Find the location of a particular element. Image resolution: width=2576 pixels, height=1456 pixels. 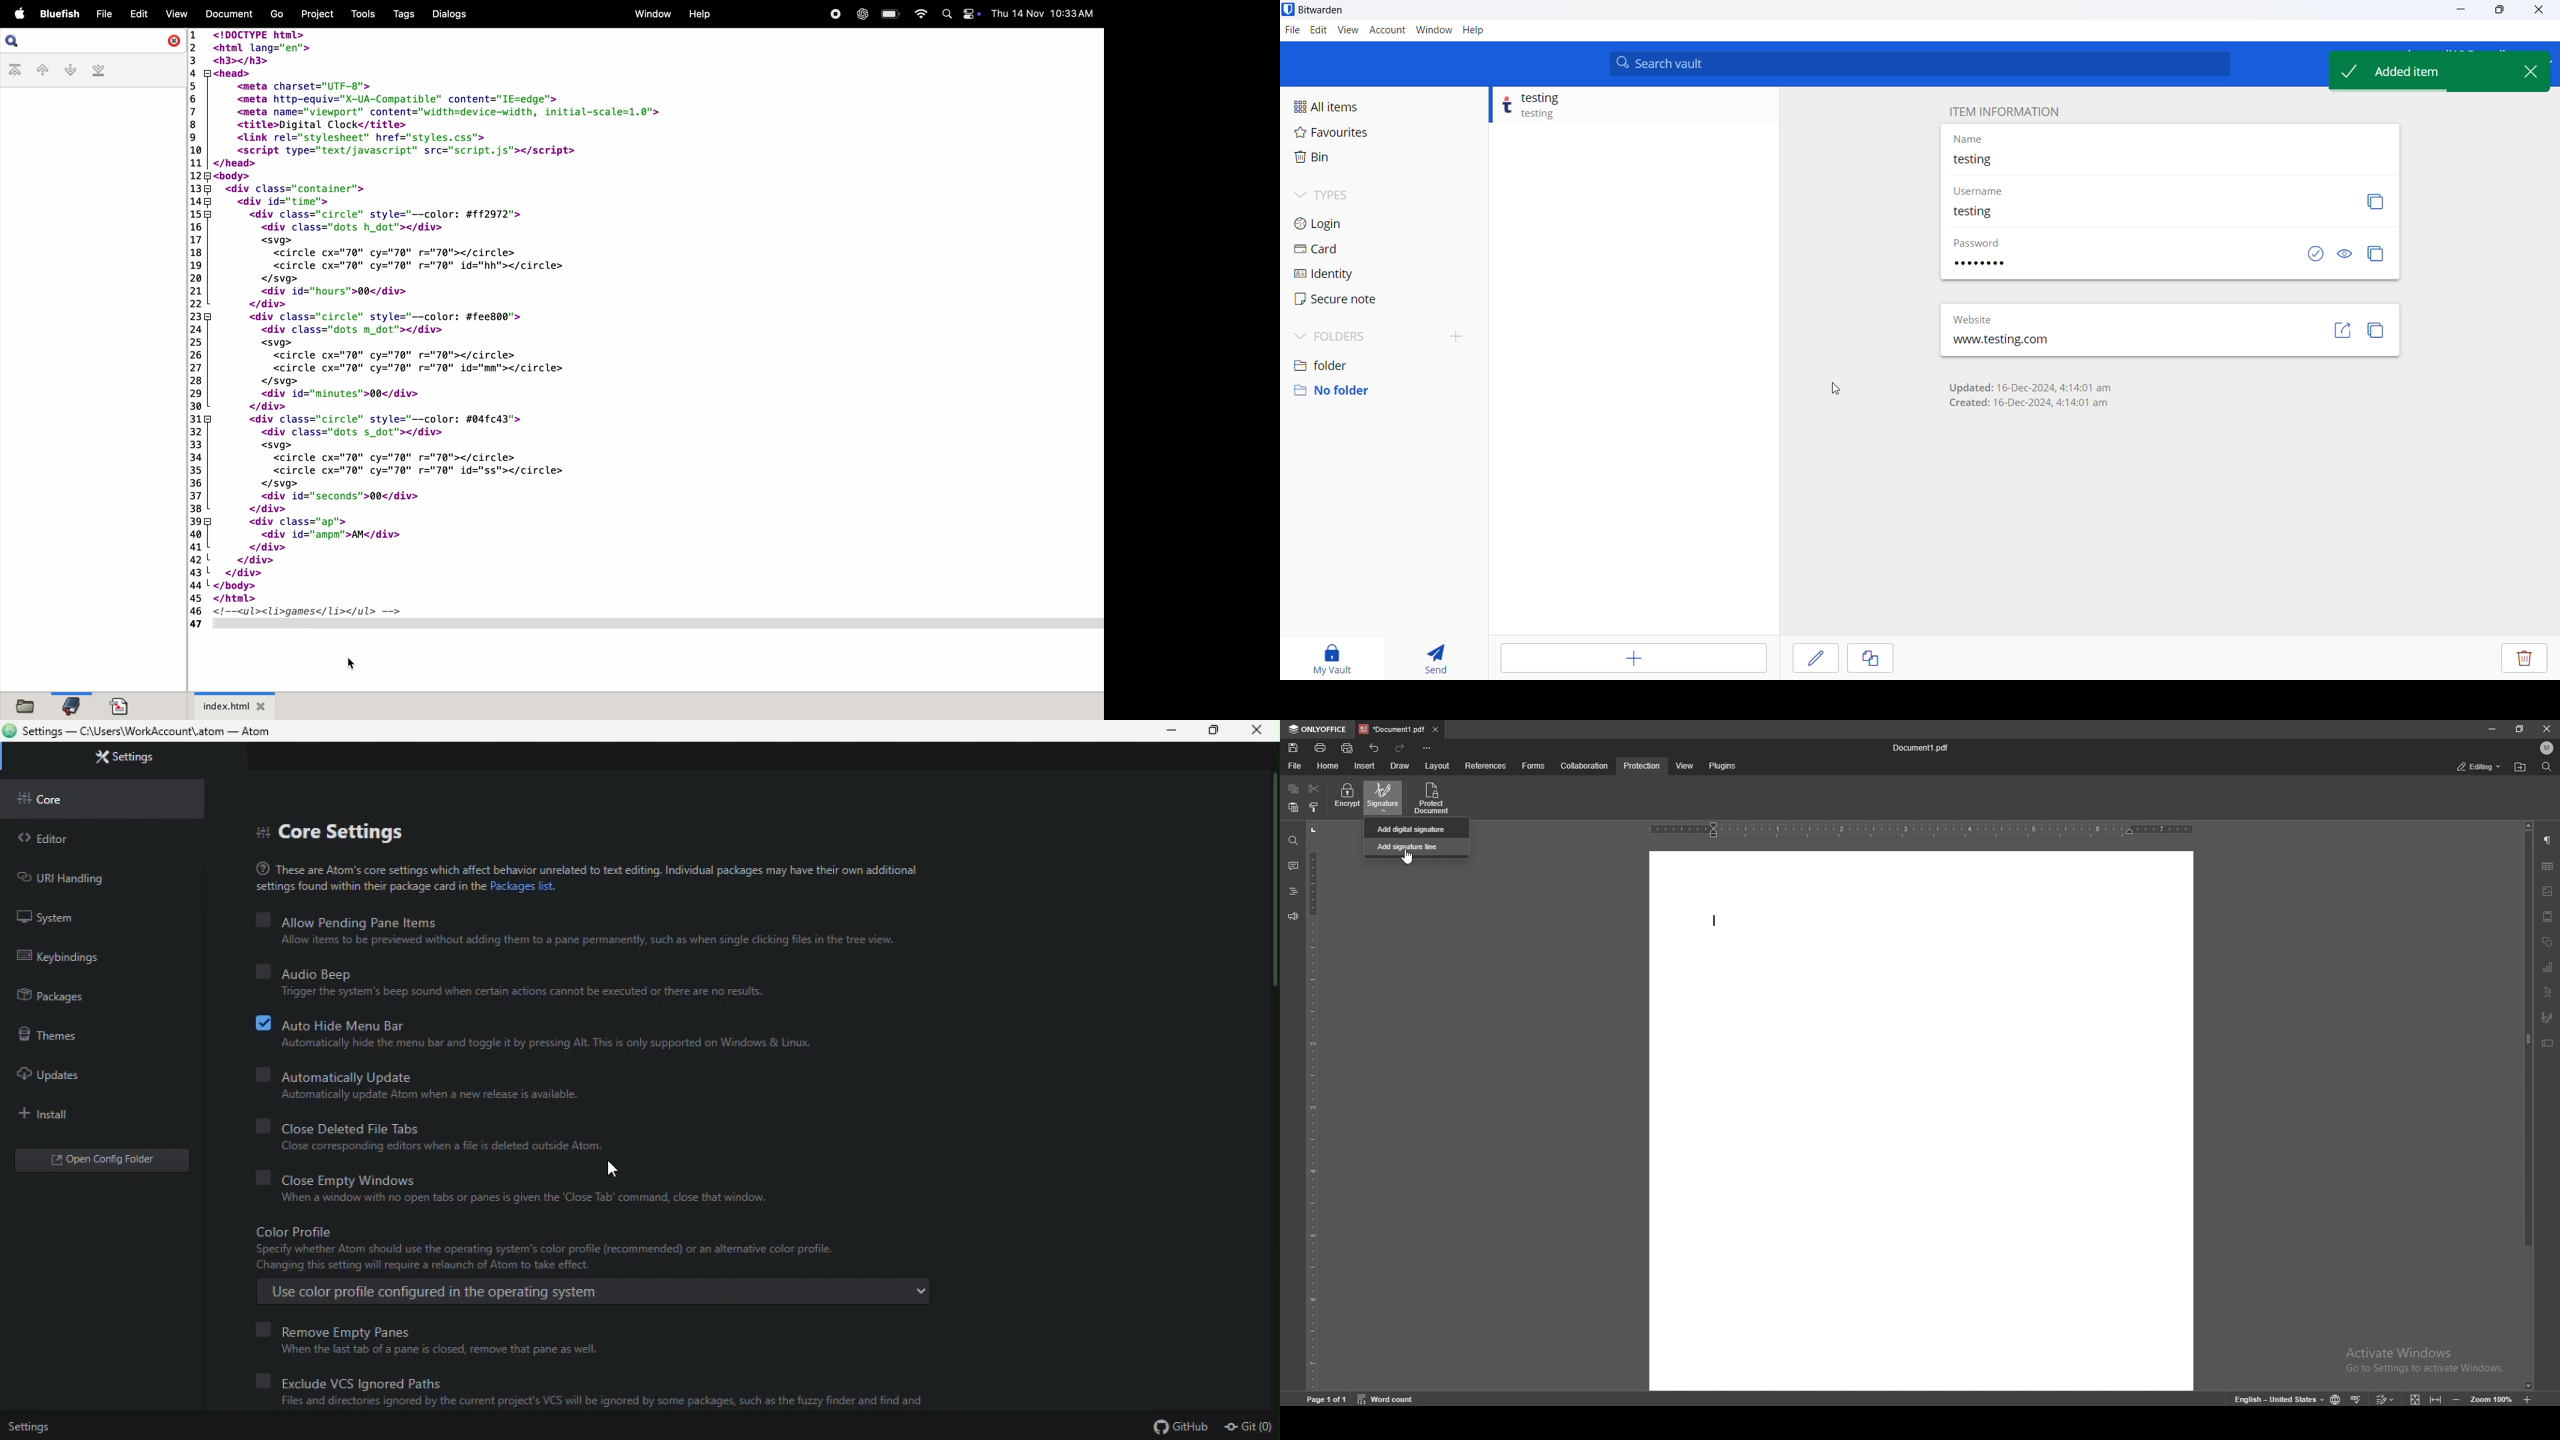

insert is located at coordinates (1366, 766).